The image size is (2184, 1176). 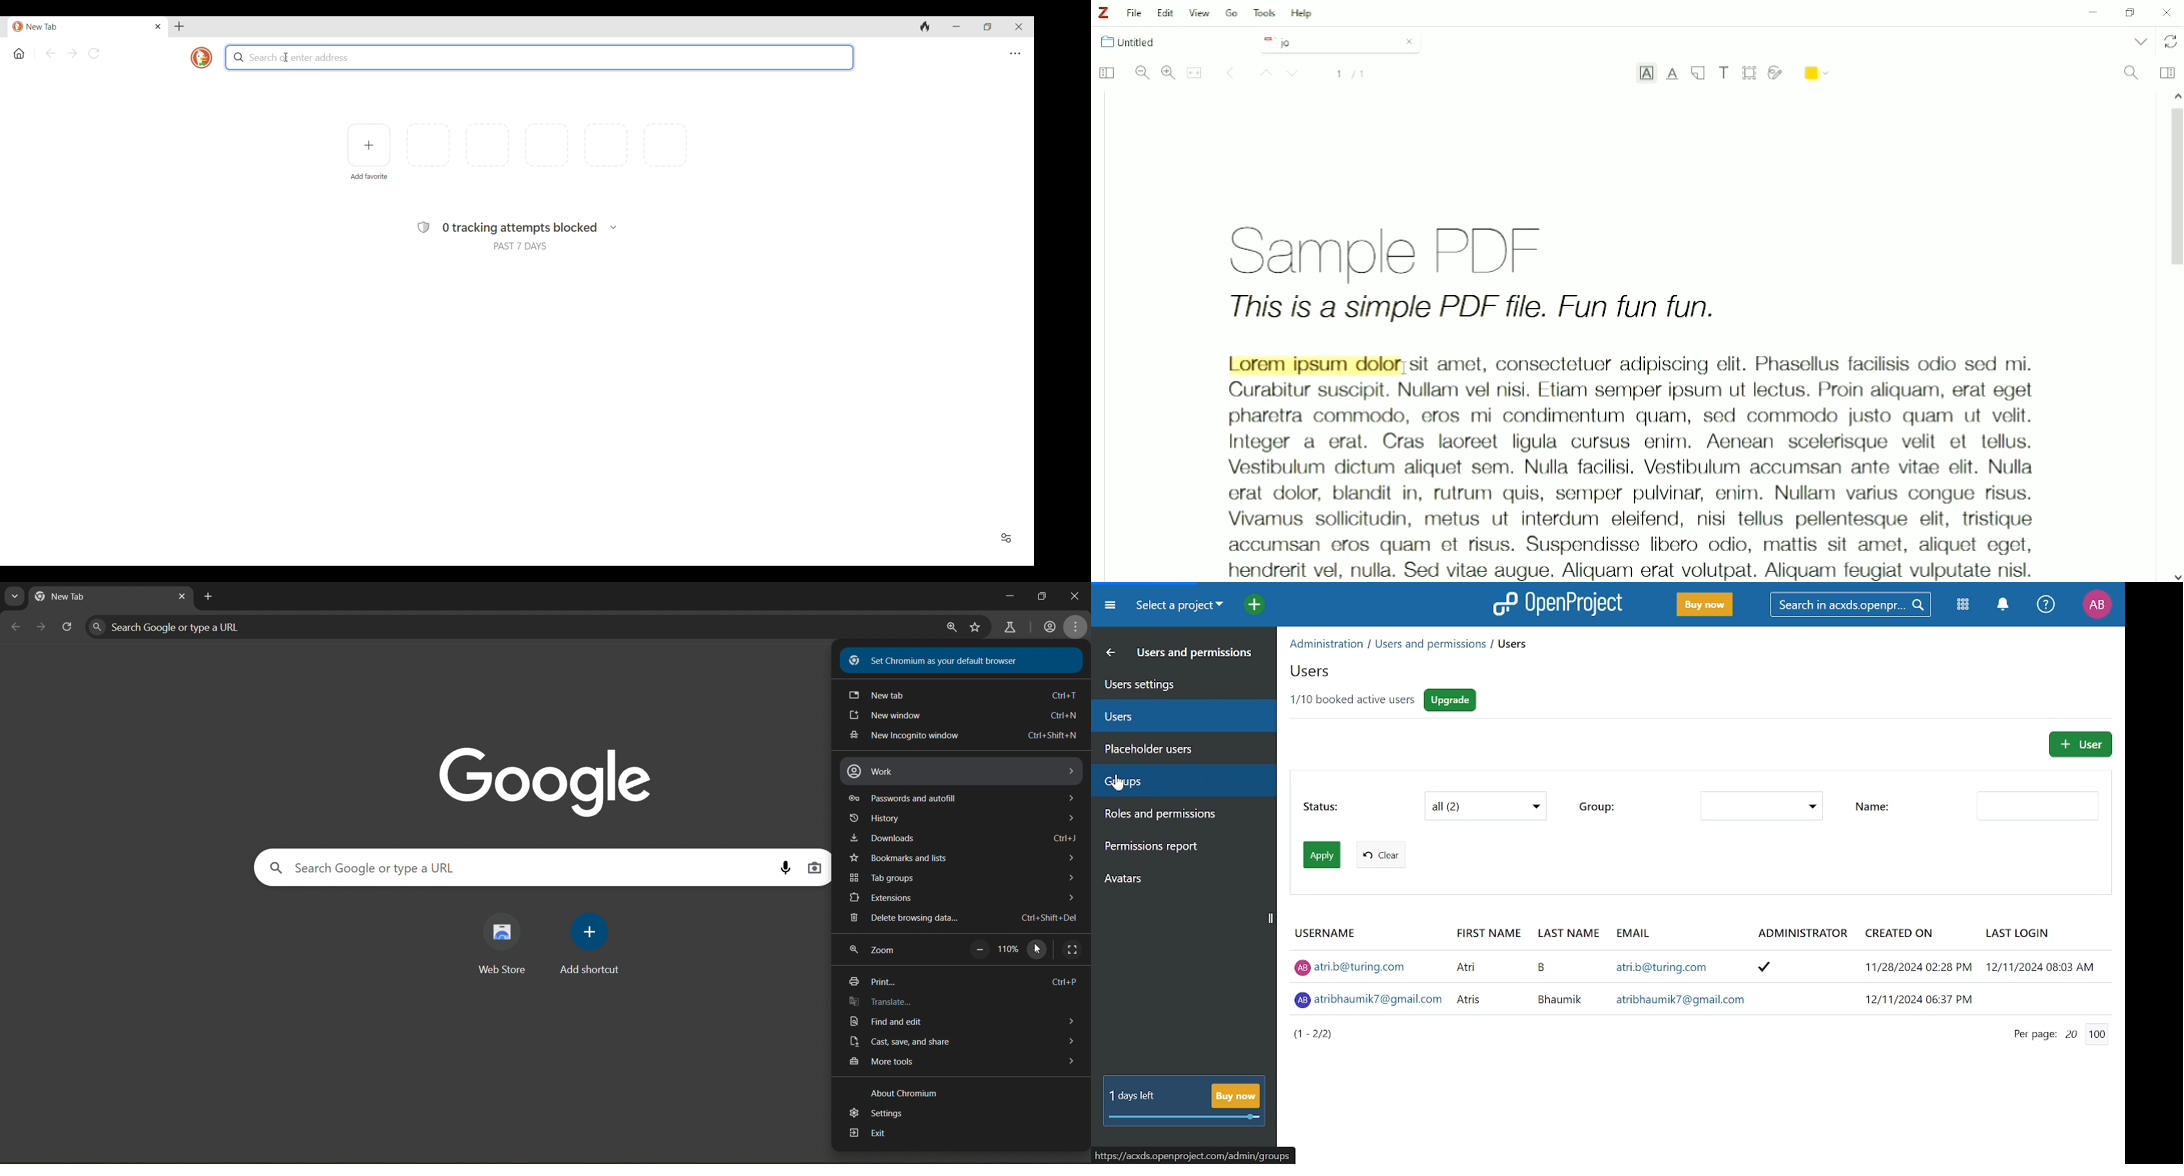 I want to click on new tab, so click(x=961, y=695).